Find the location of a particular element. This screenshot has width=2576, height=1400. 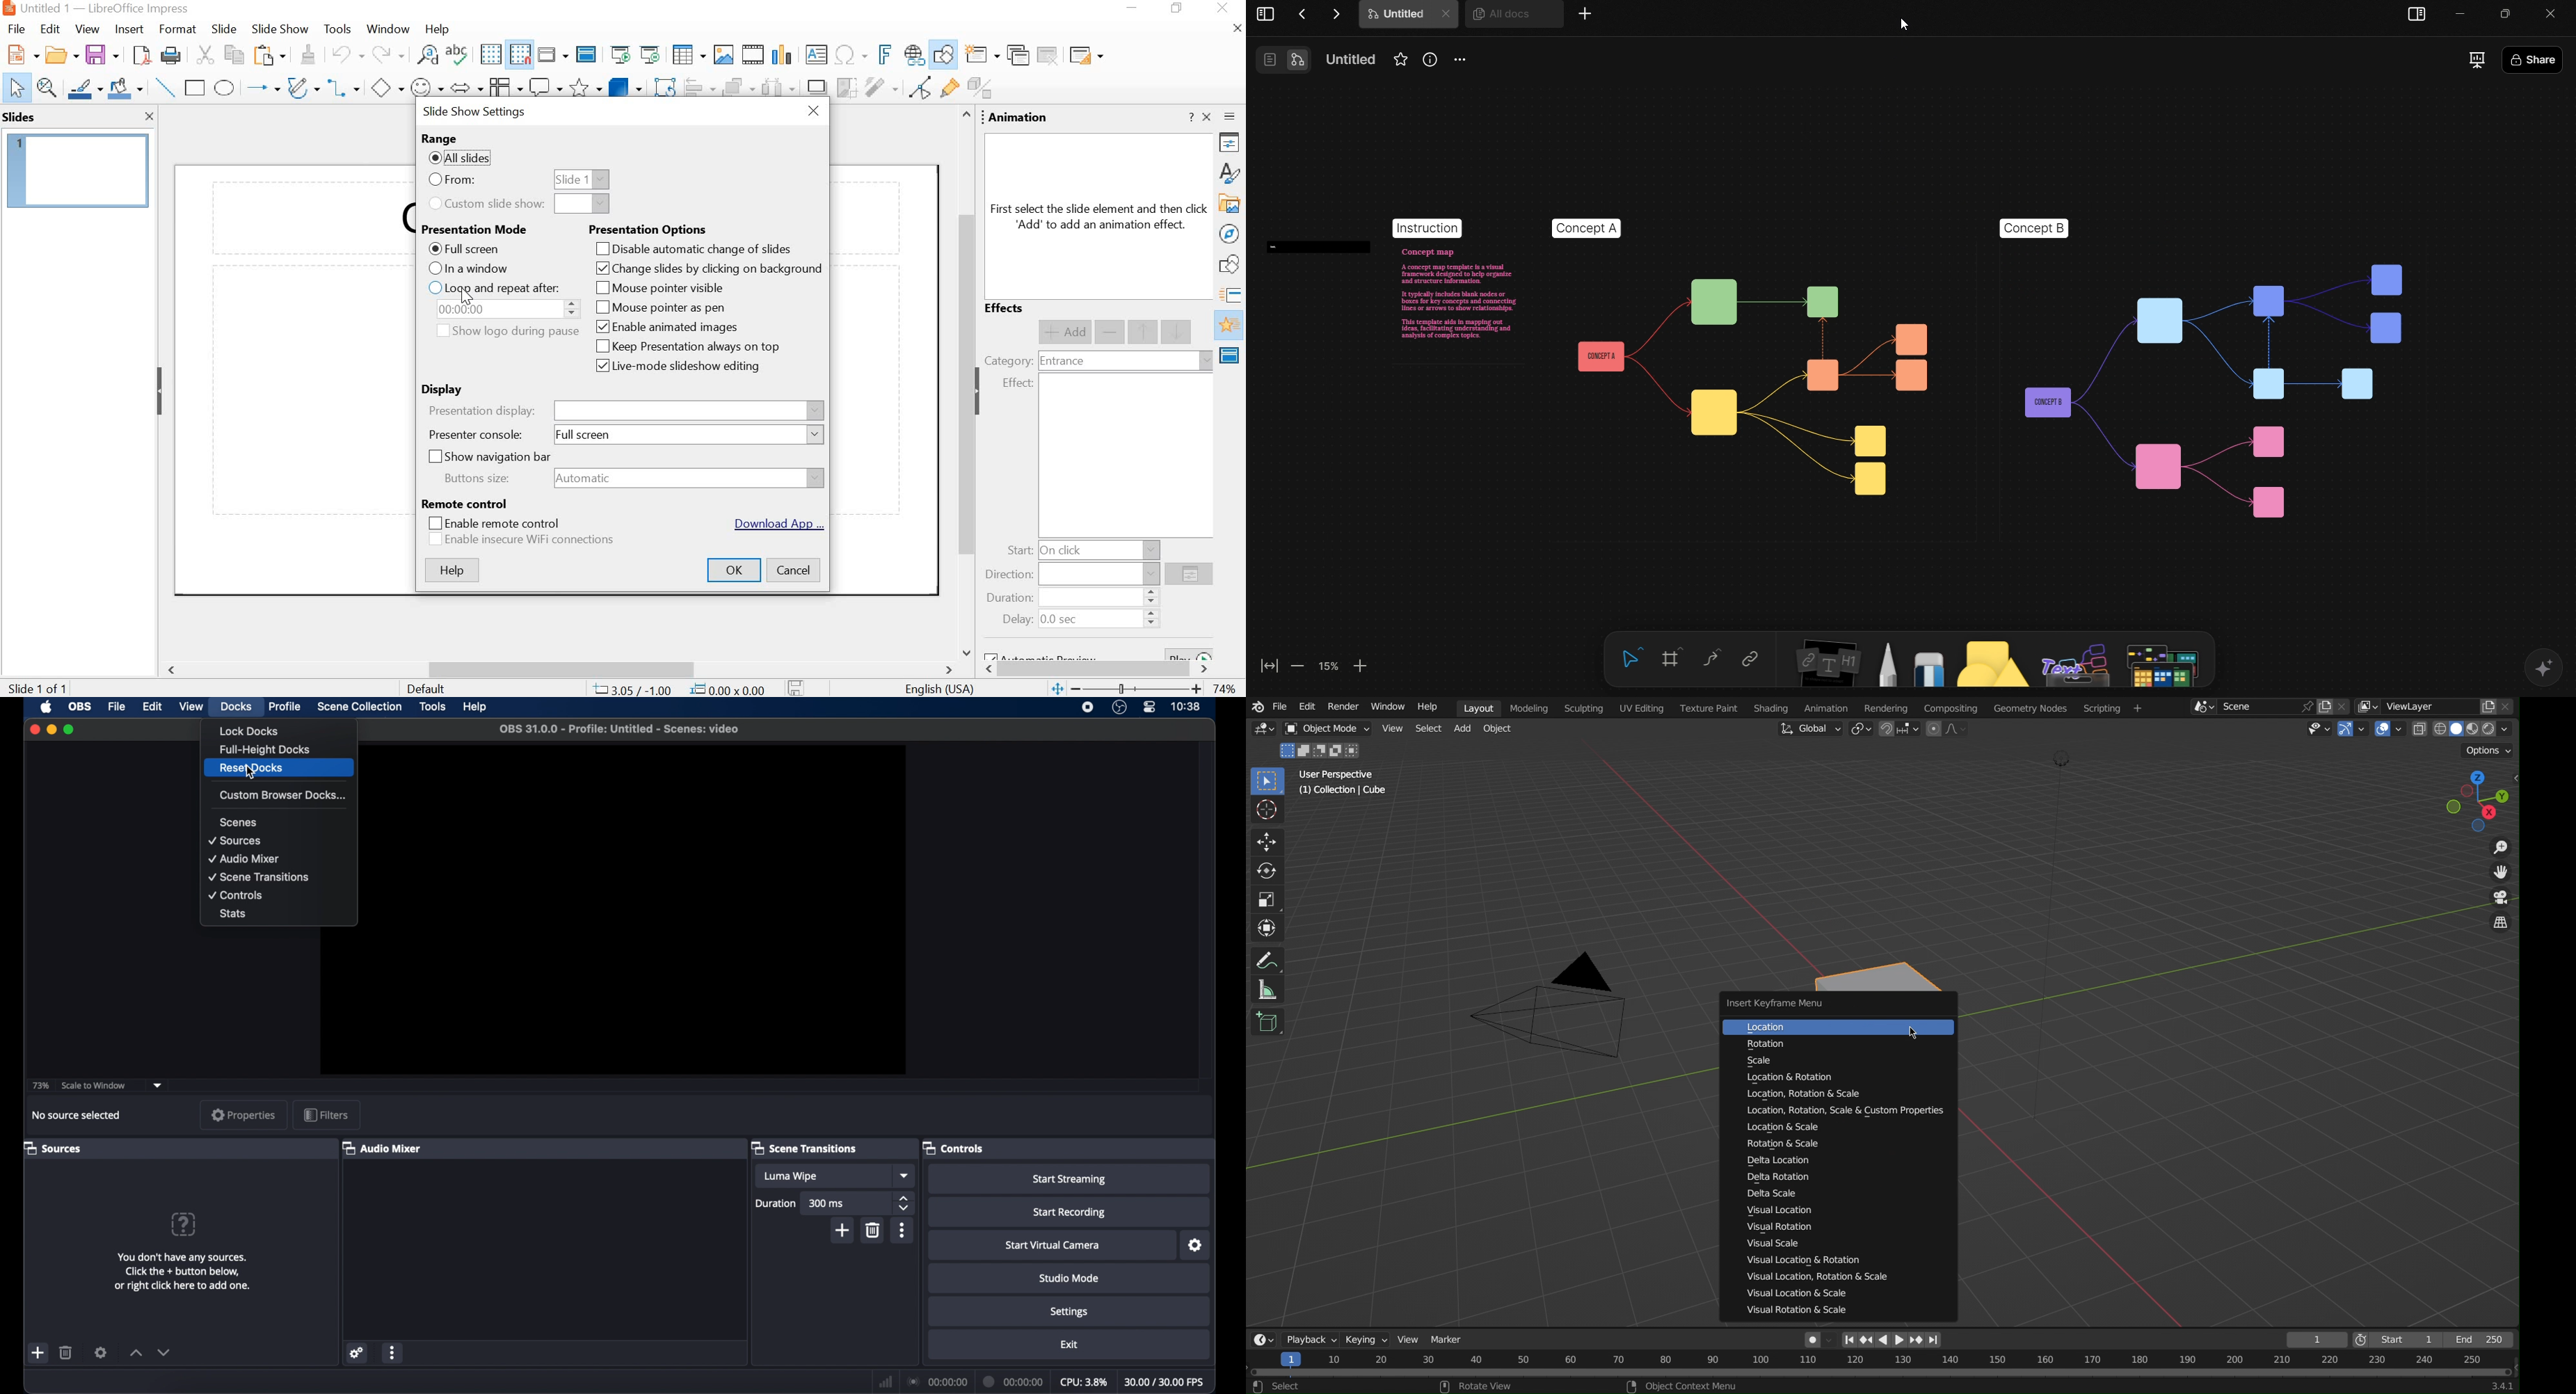

profile is located at coordinates (285, 707).